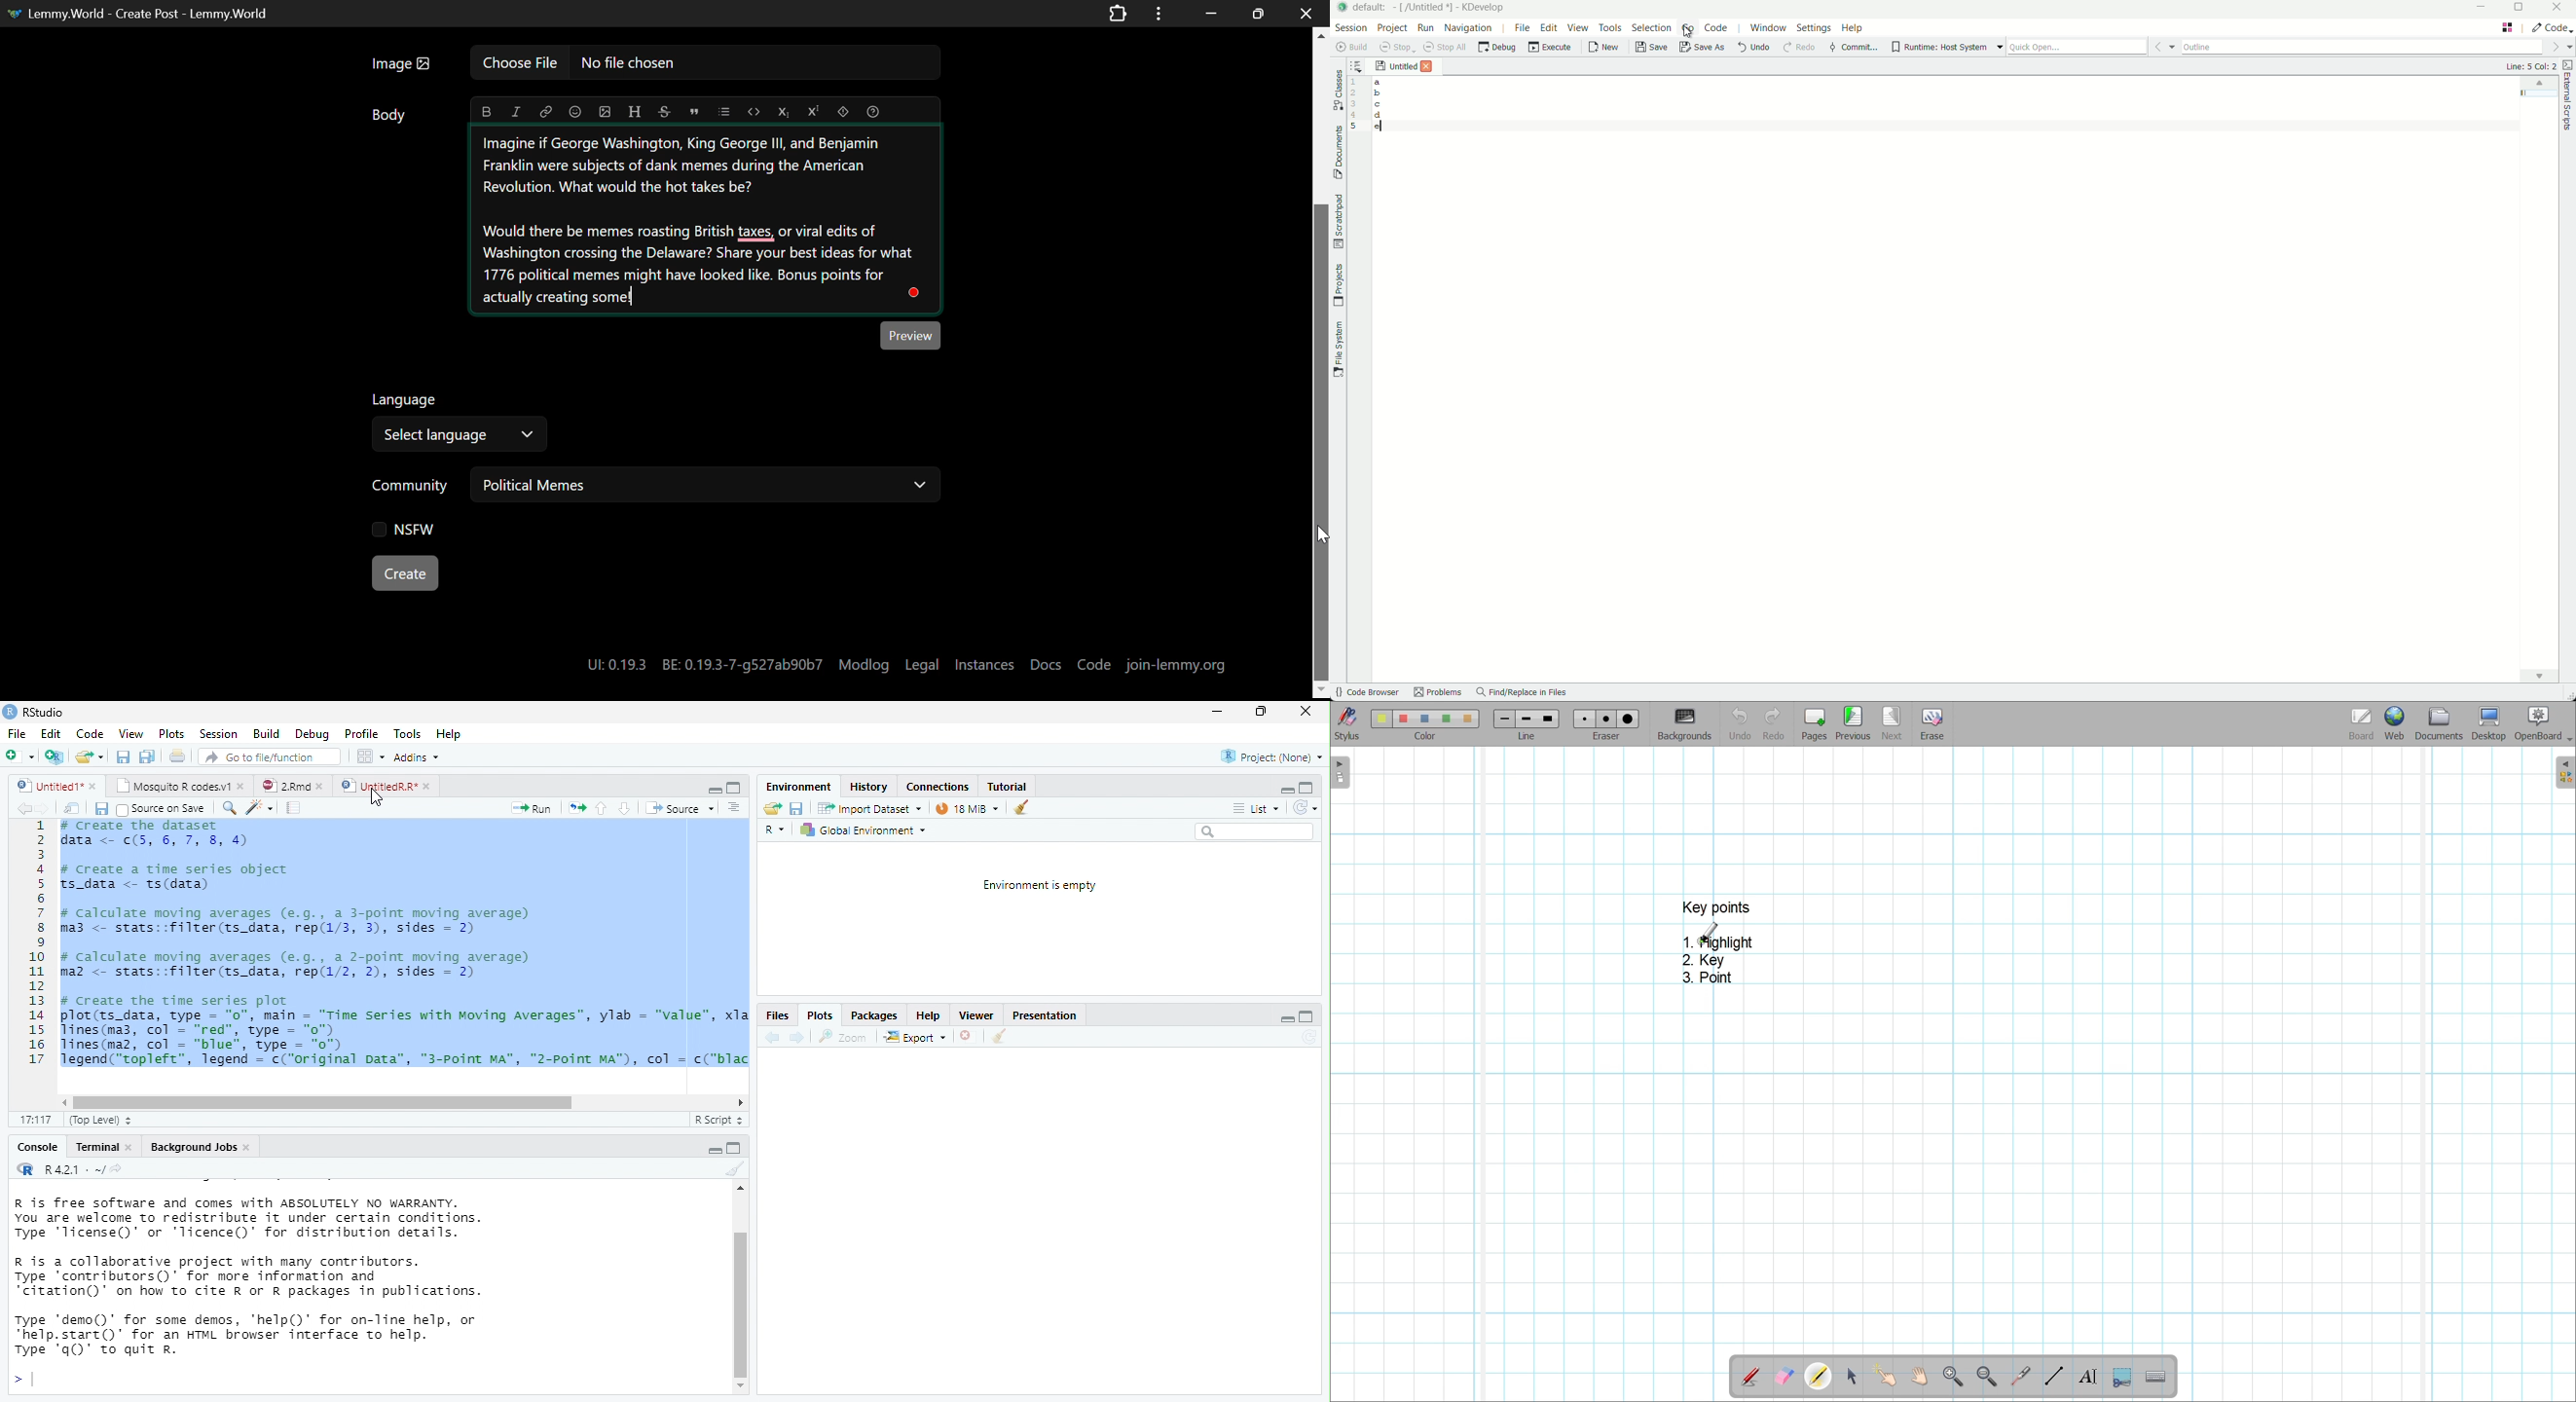 The height and width of the screenshot is (1428, 2576). I want to click on compile report, so click(295, 807).